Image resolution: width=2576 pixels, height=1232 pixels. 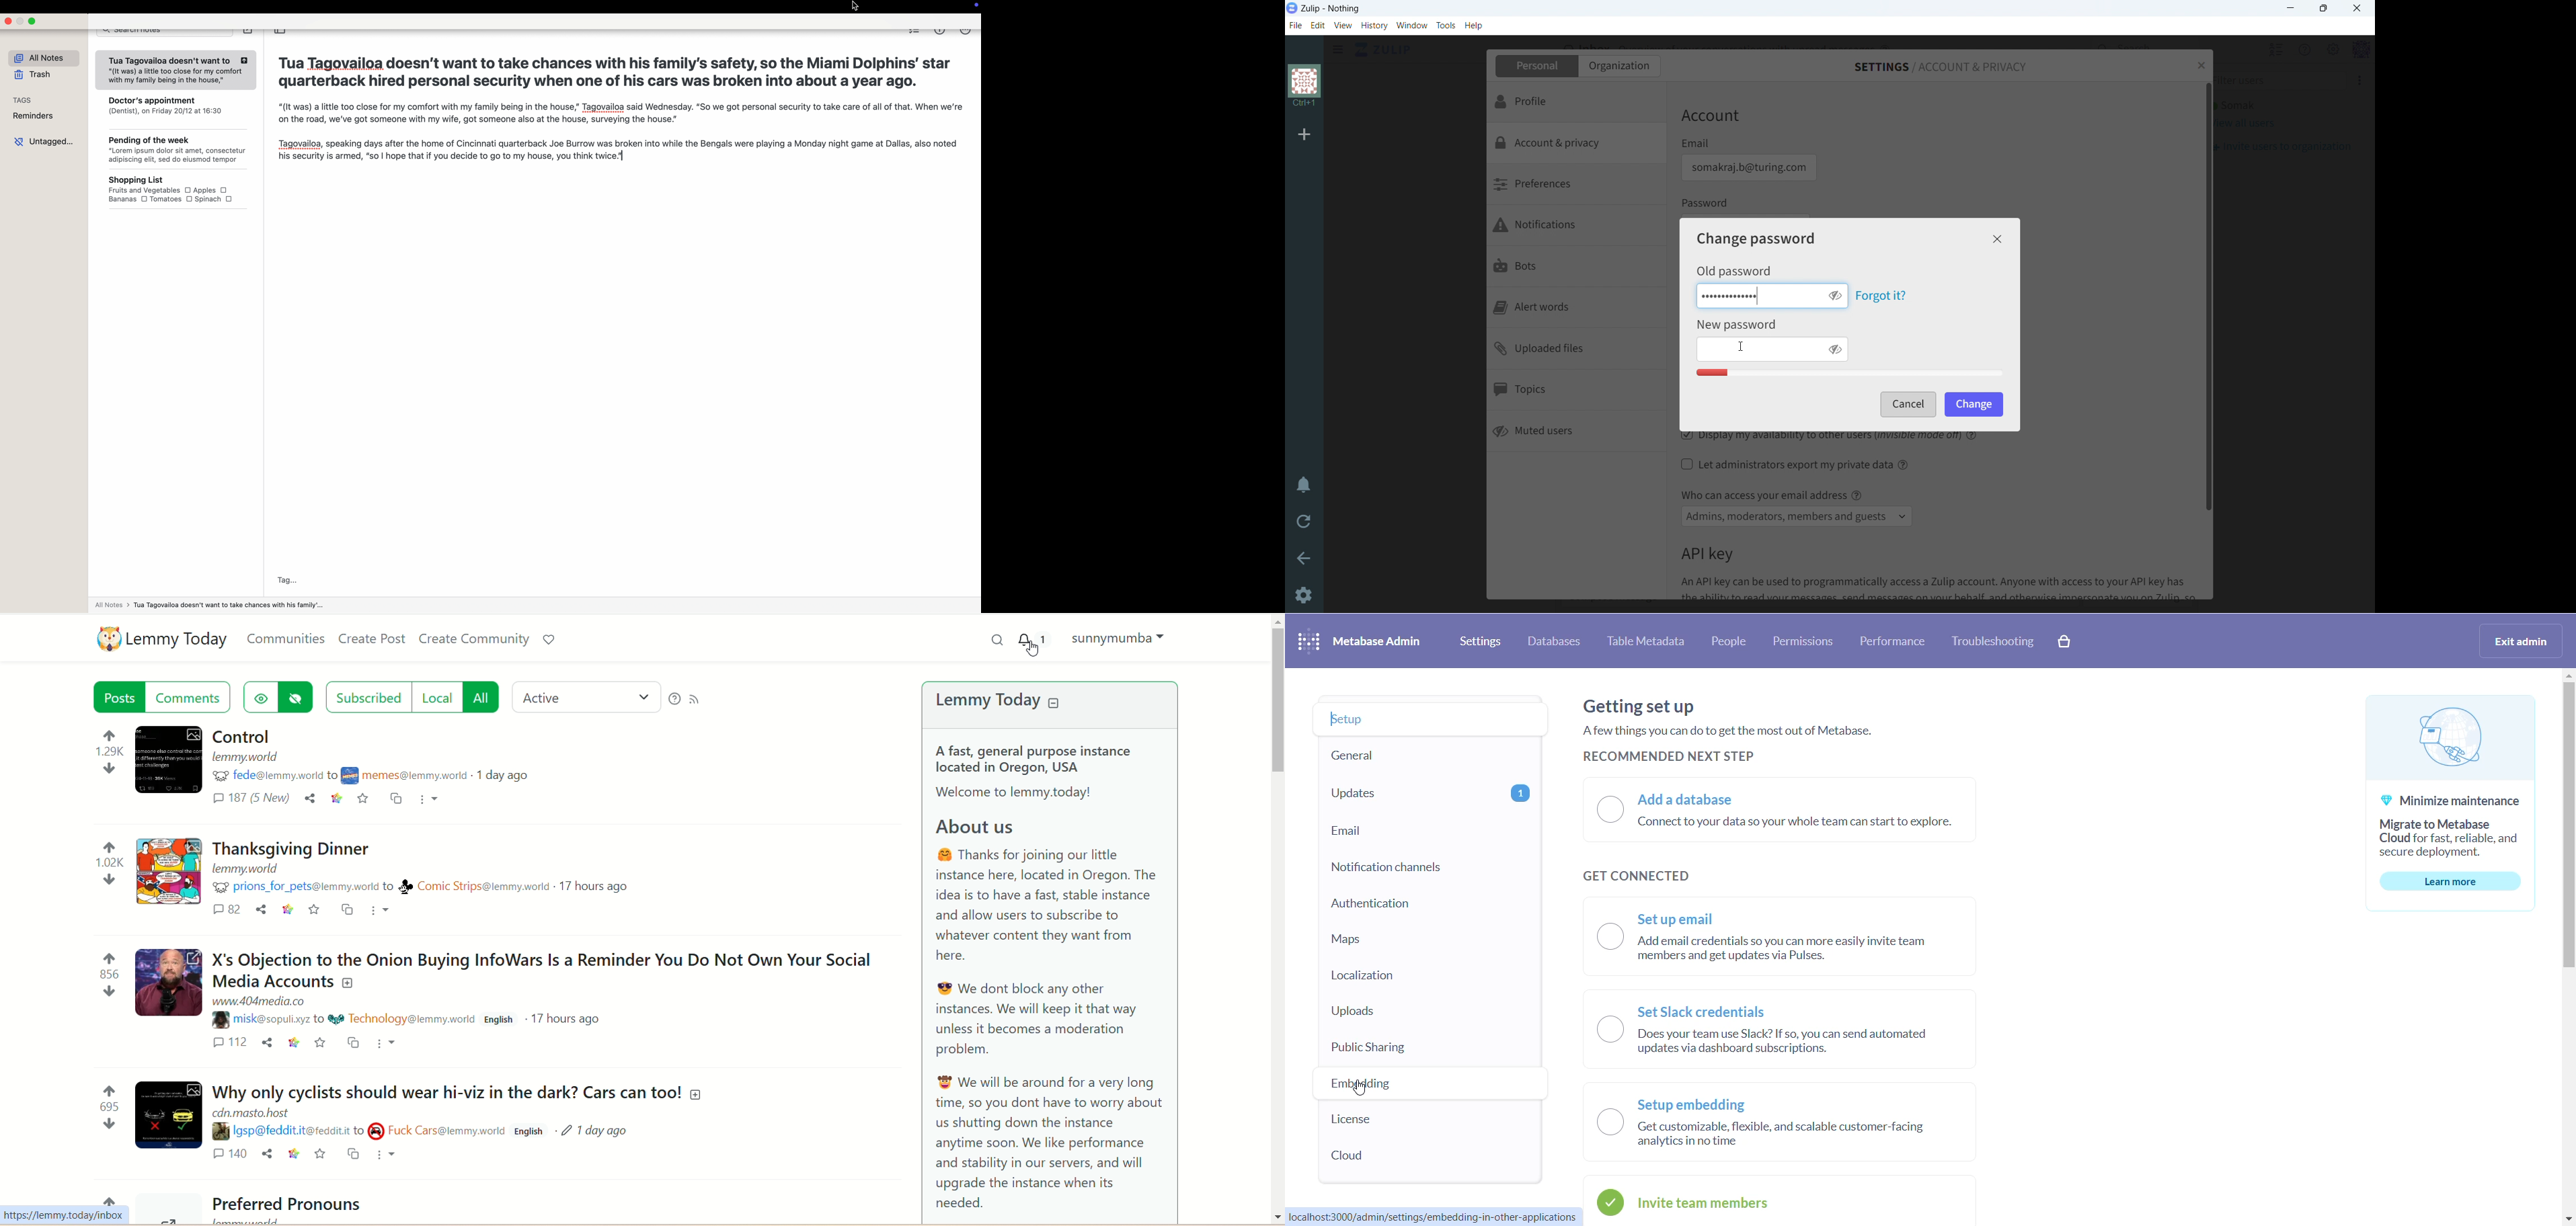 I want to click on cursor, so click(x=1743, y=346).